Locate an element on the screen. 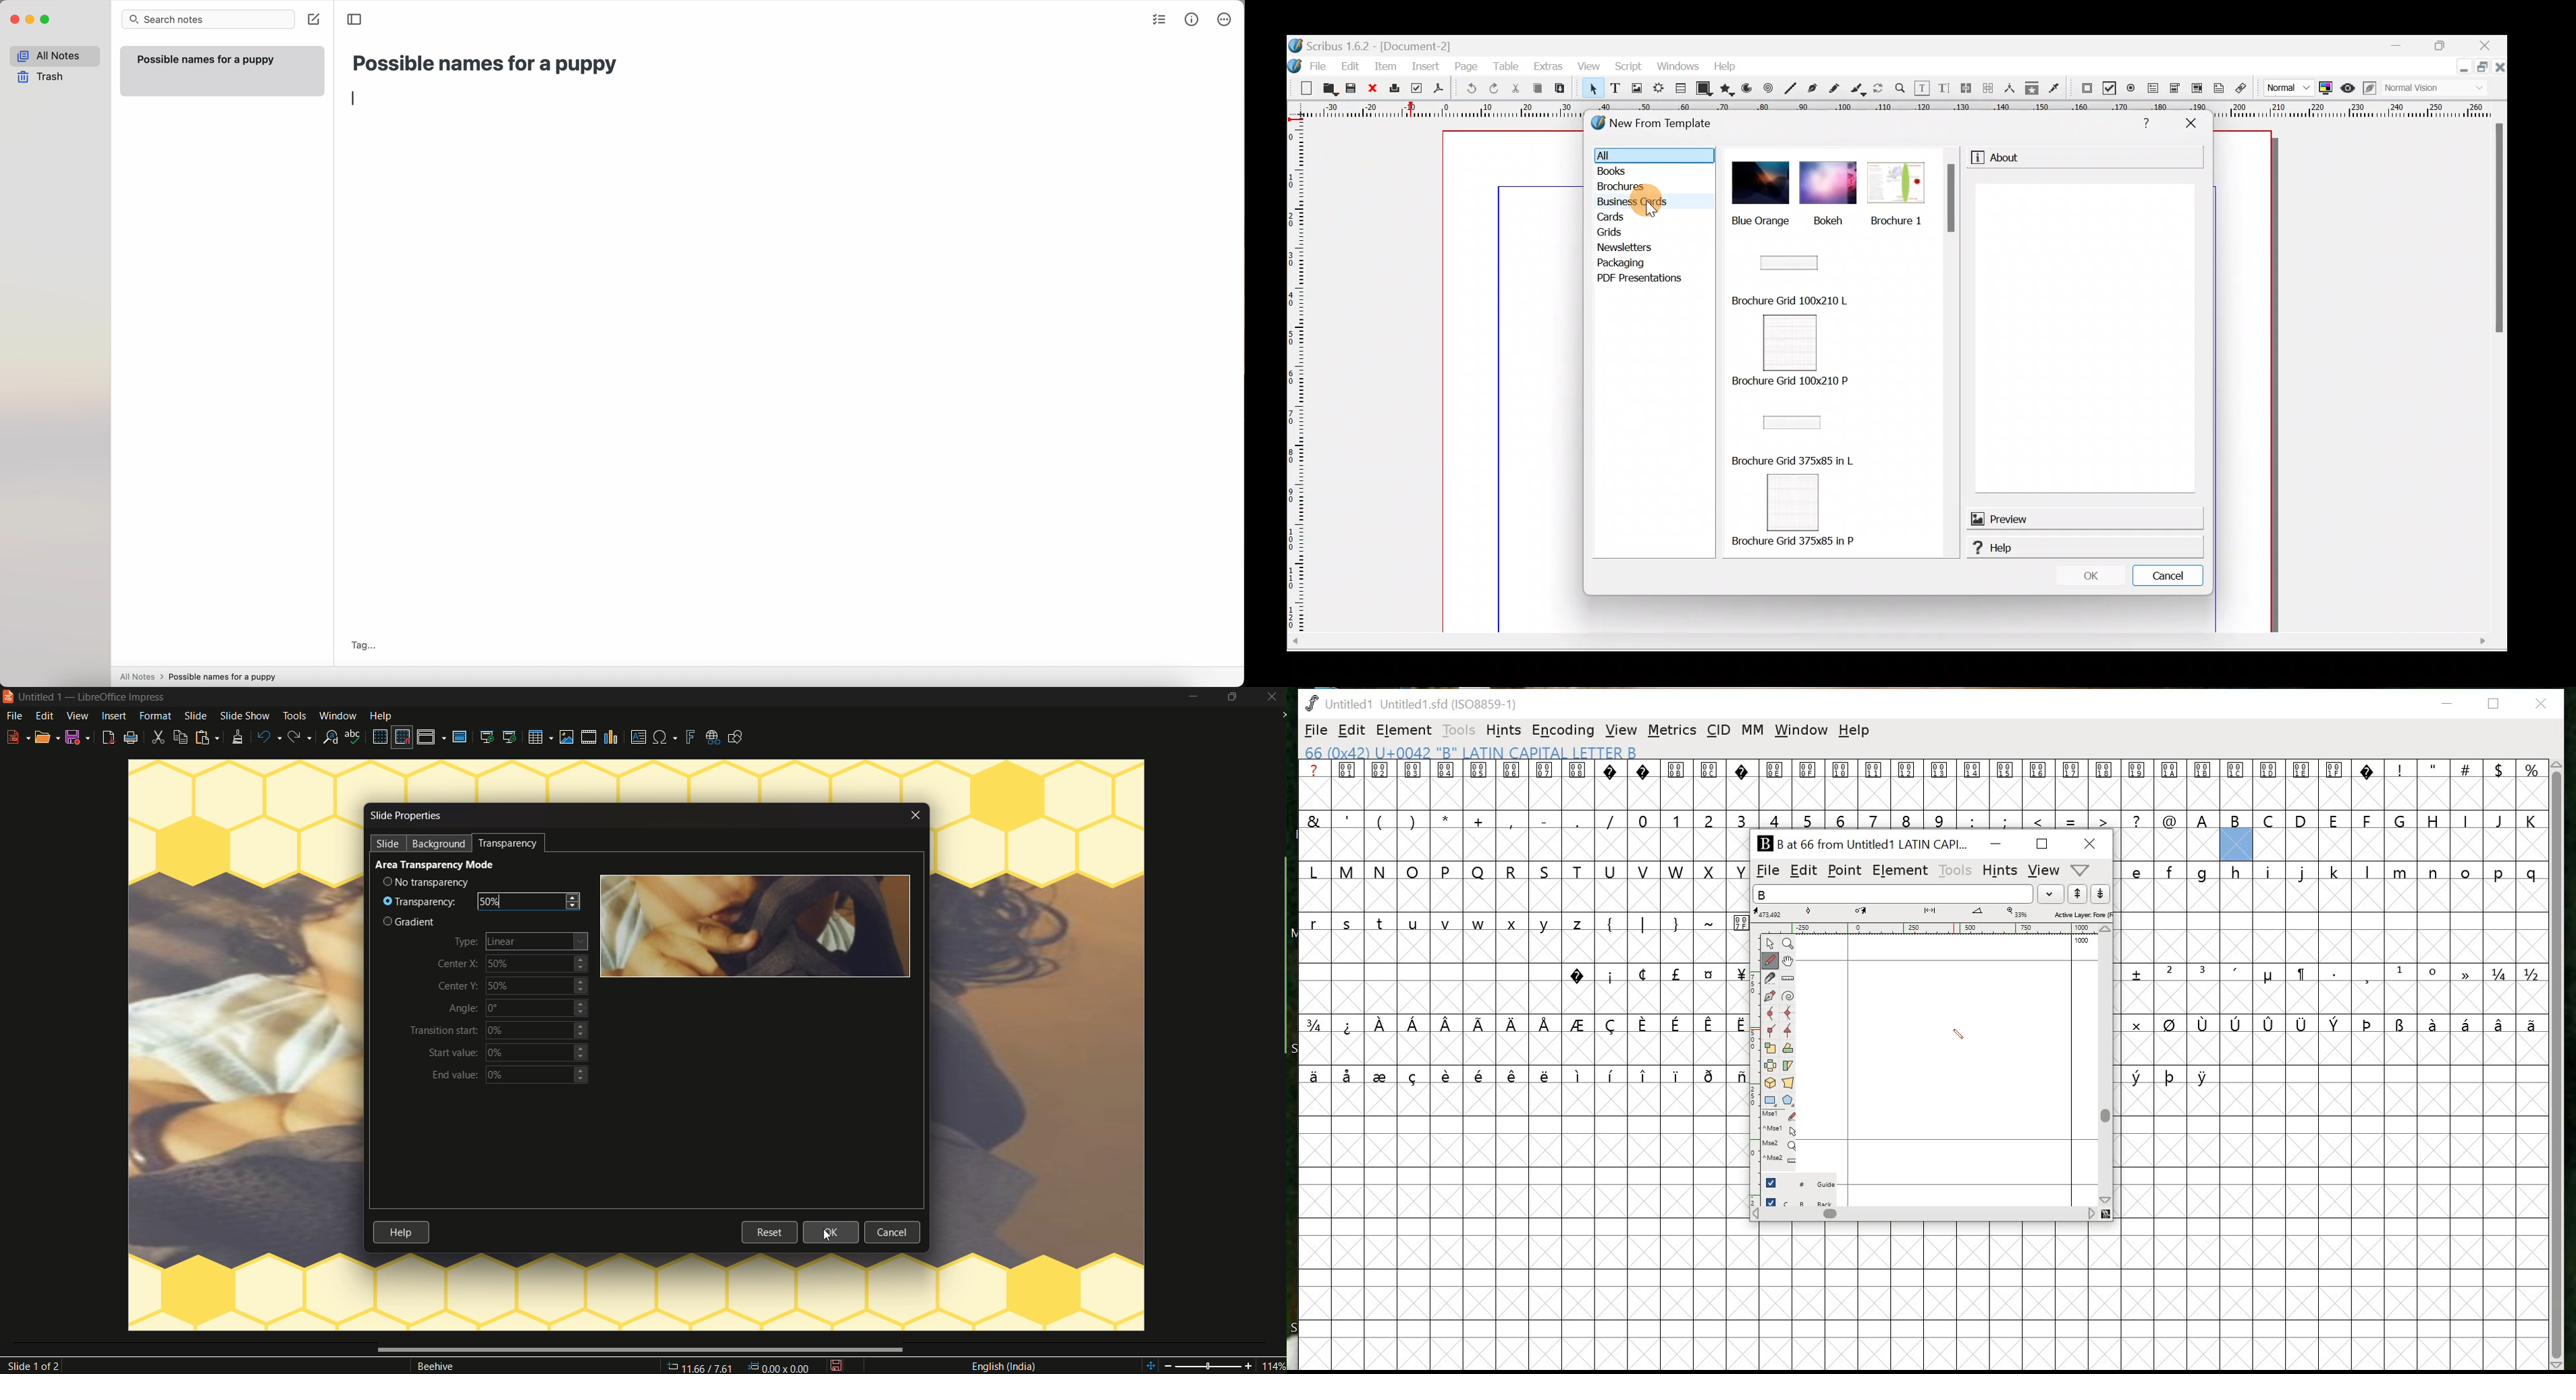 The width and height of the screenshot is (2576, 1400). blue orange picture is located at coordinates (1759, 183).